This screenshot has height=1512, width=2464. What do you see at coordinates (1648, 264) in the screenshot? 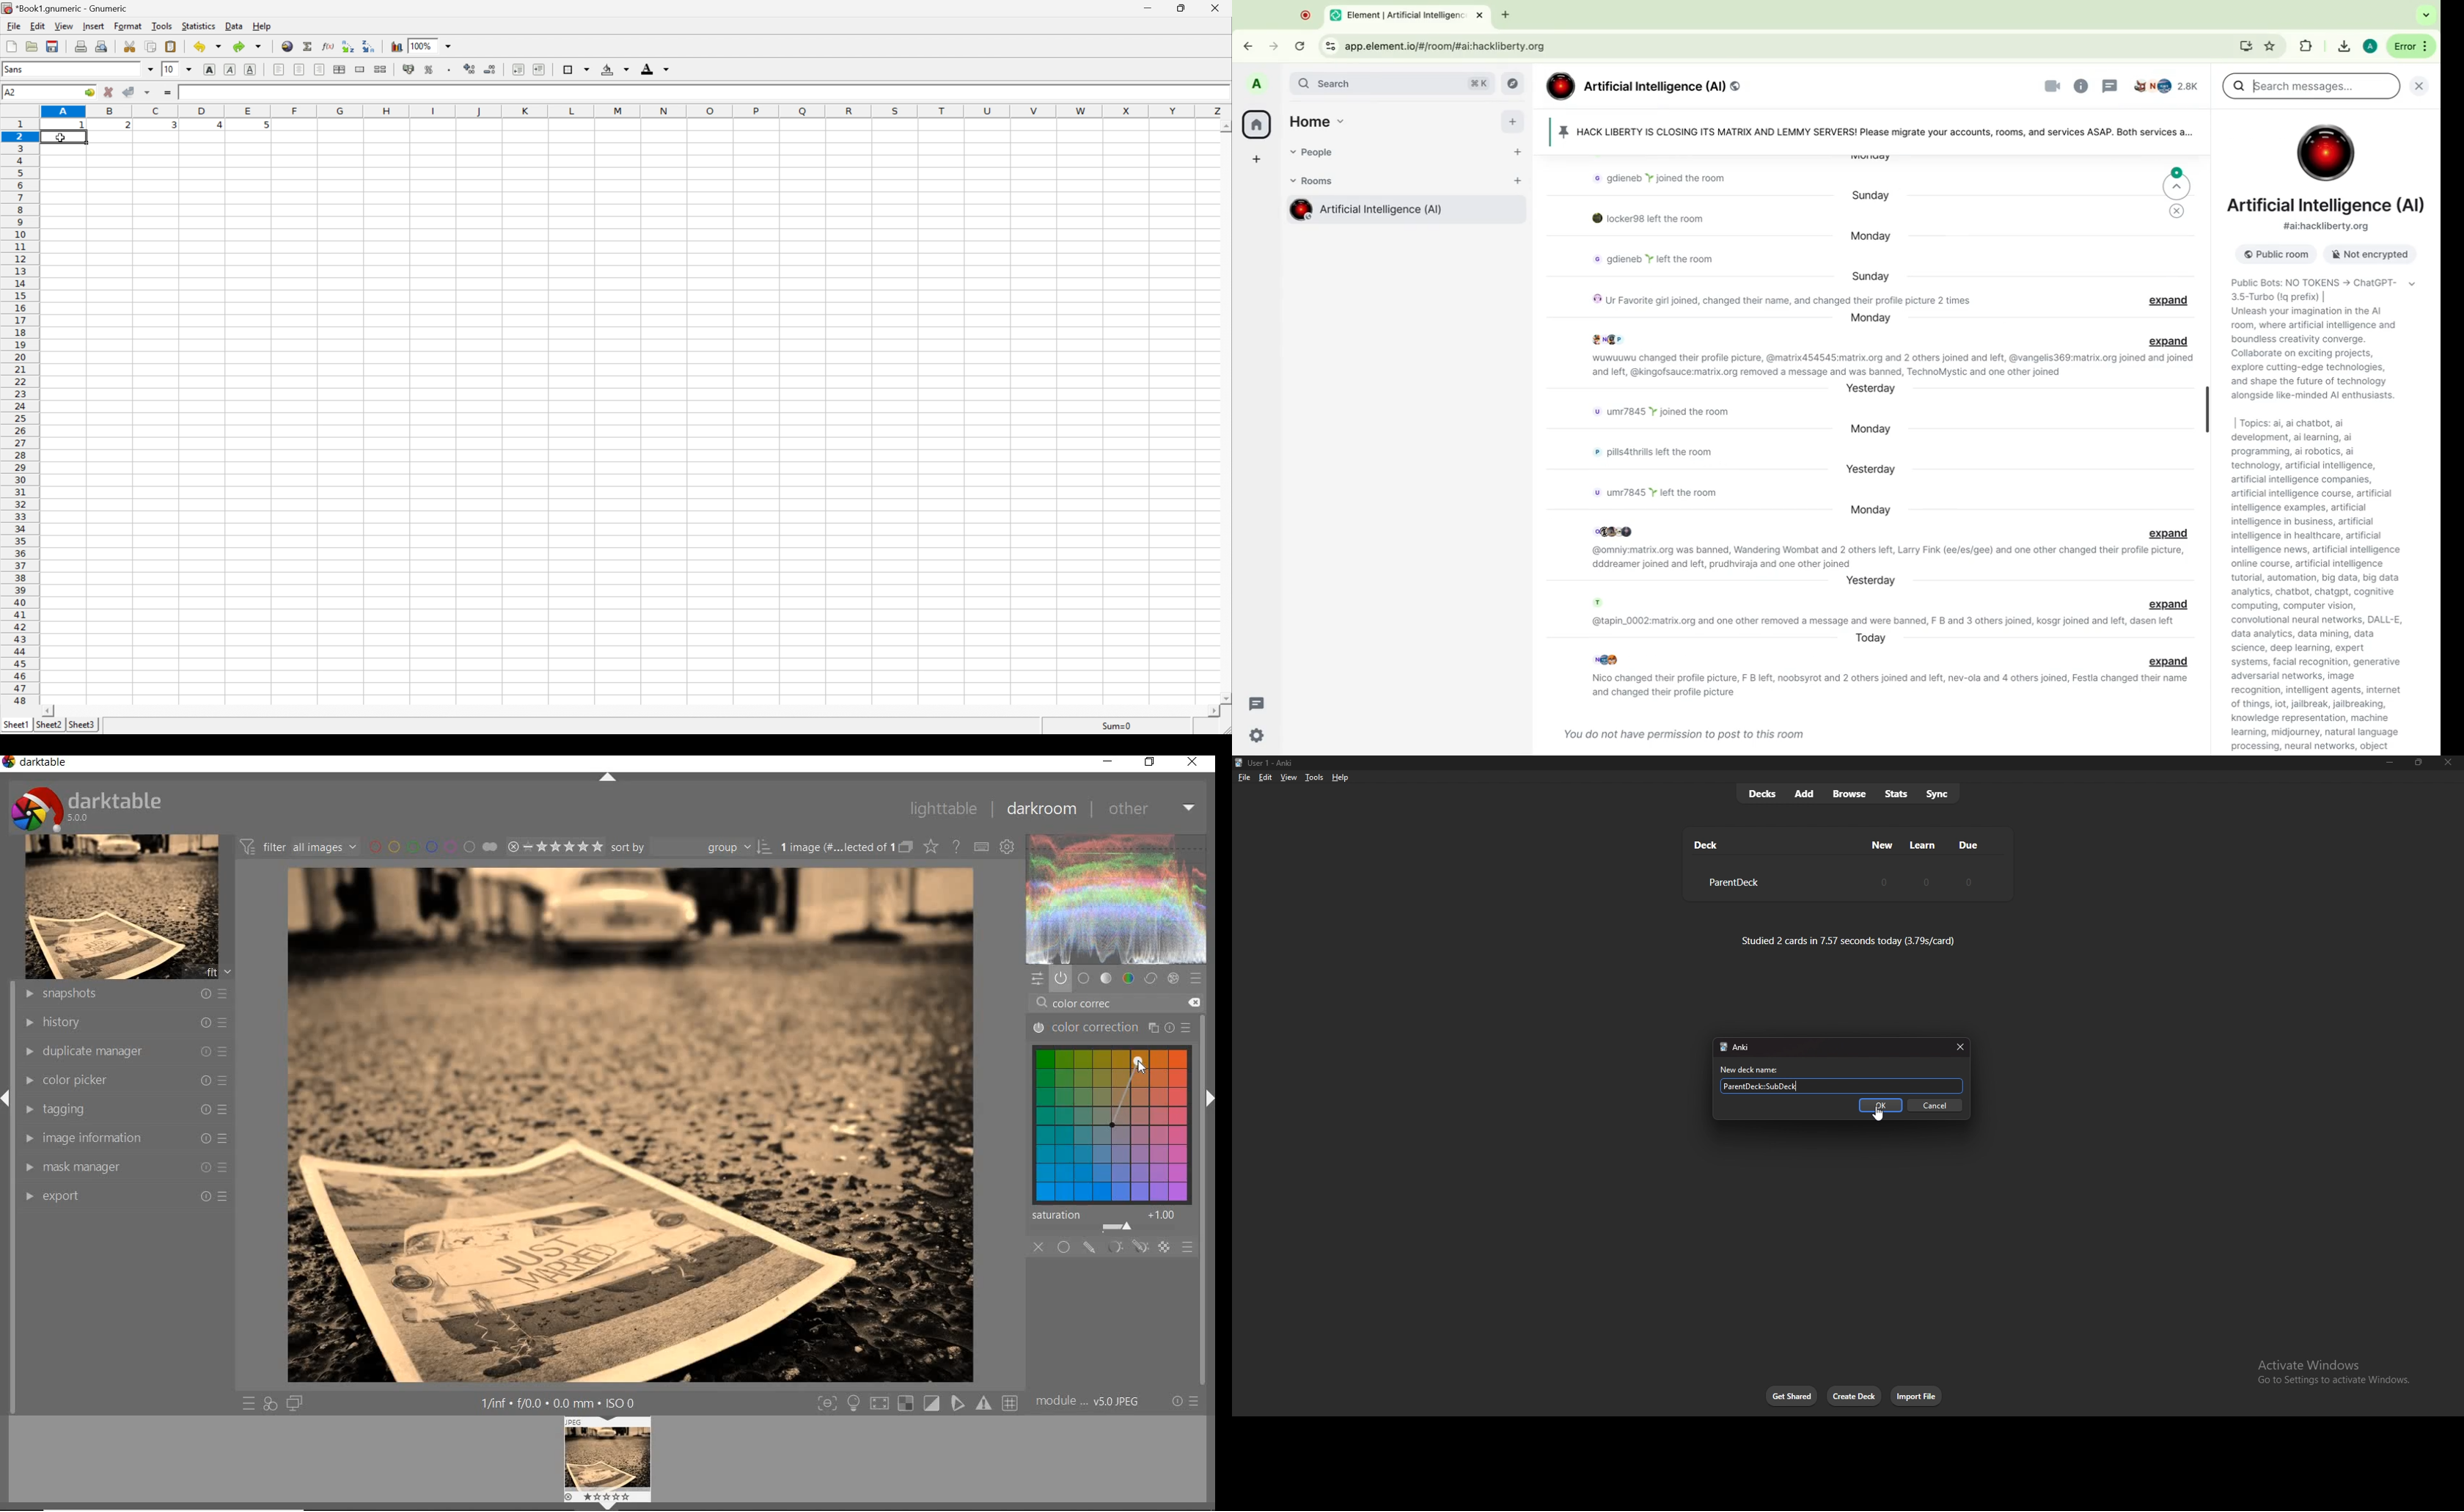
I see `message` at bounding box center [1648, 264].